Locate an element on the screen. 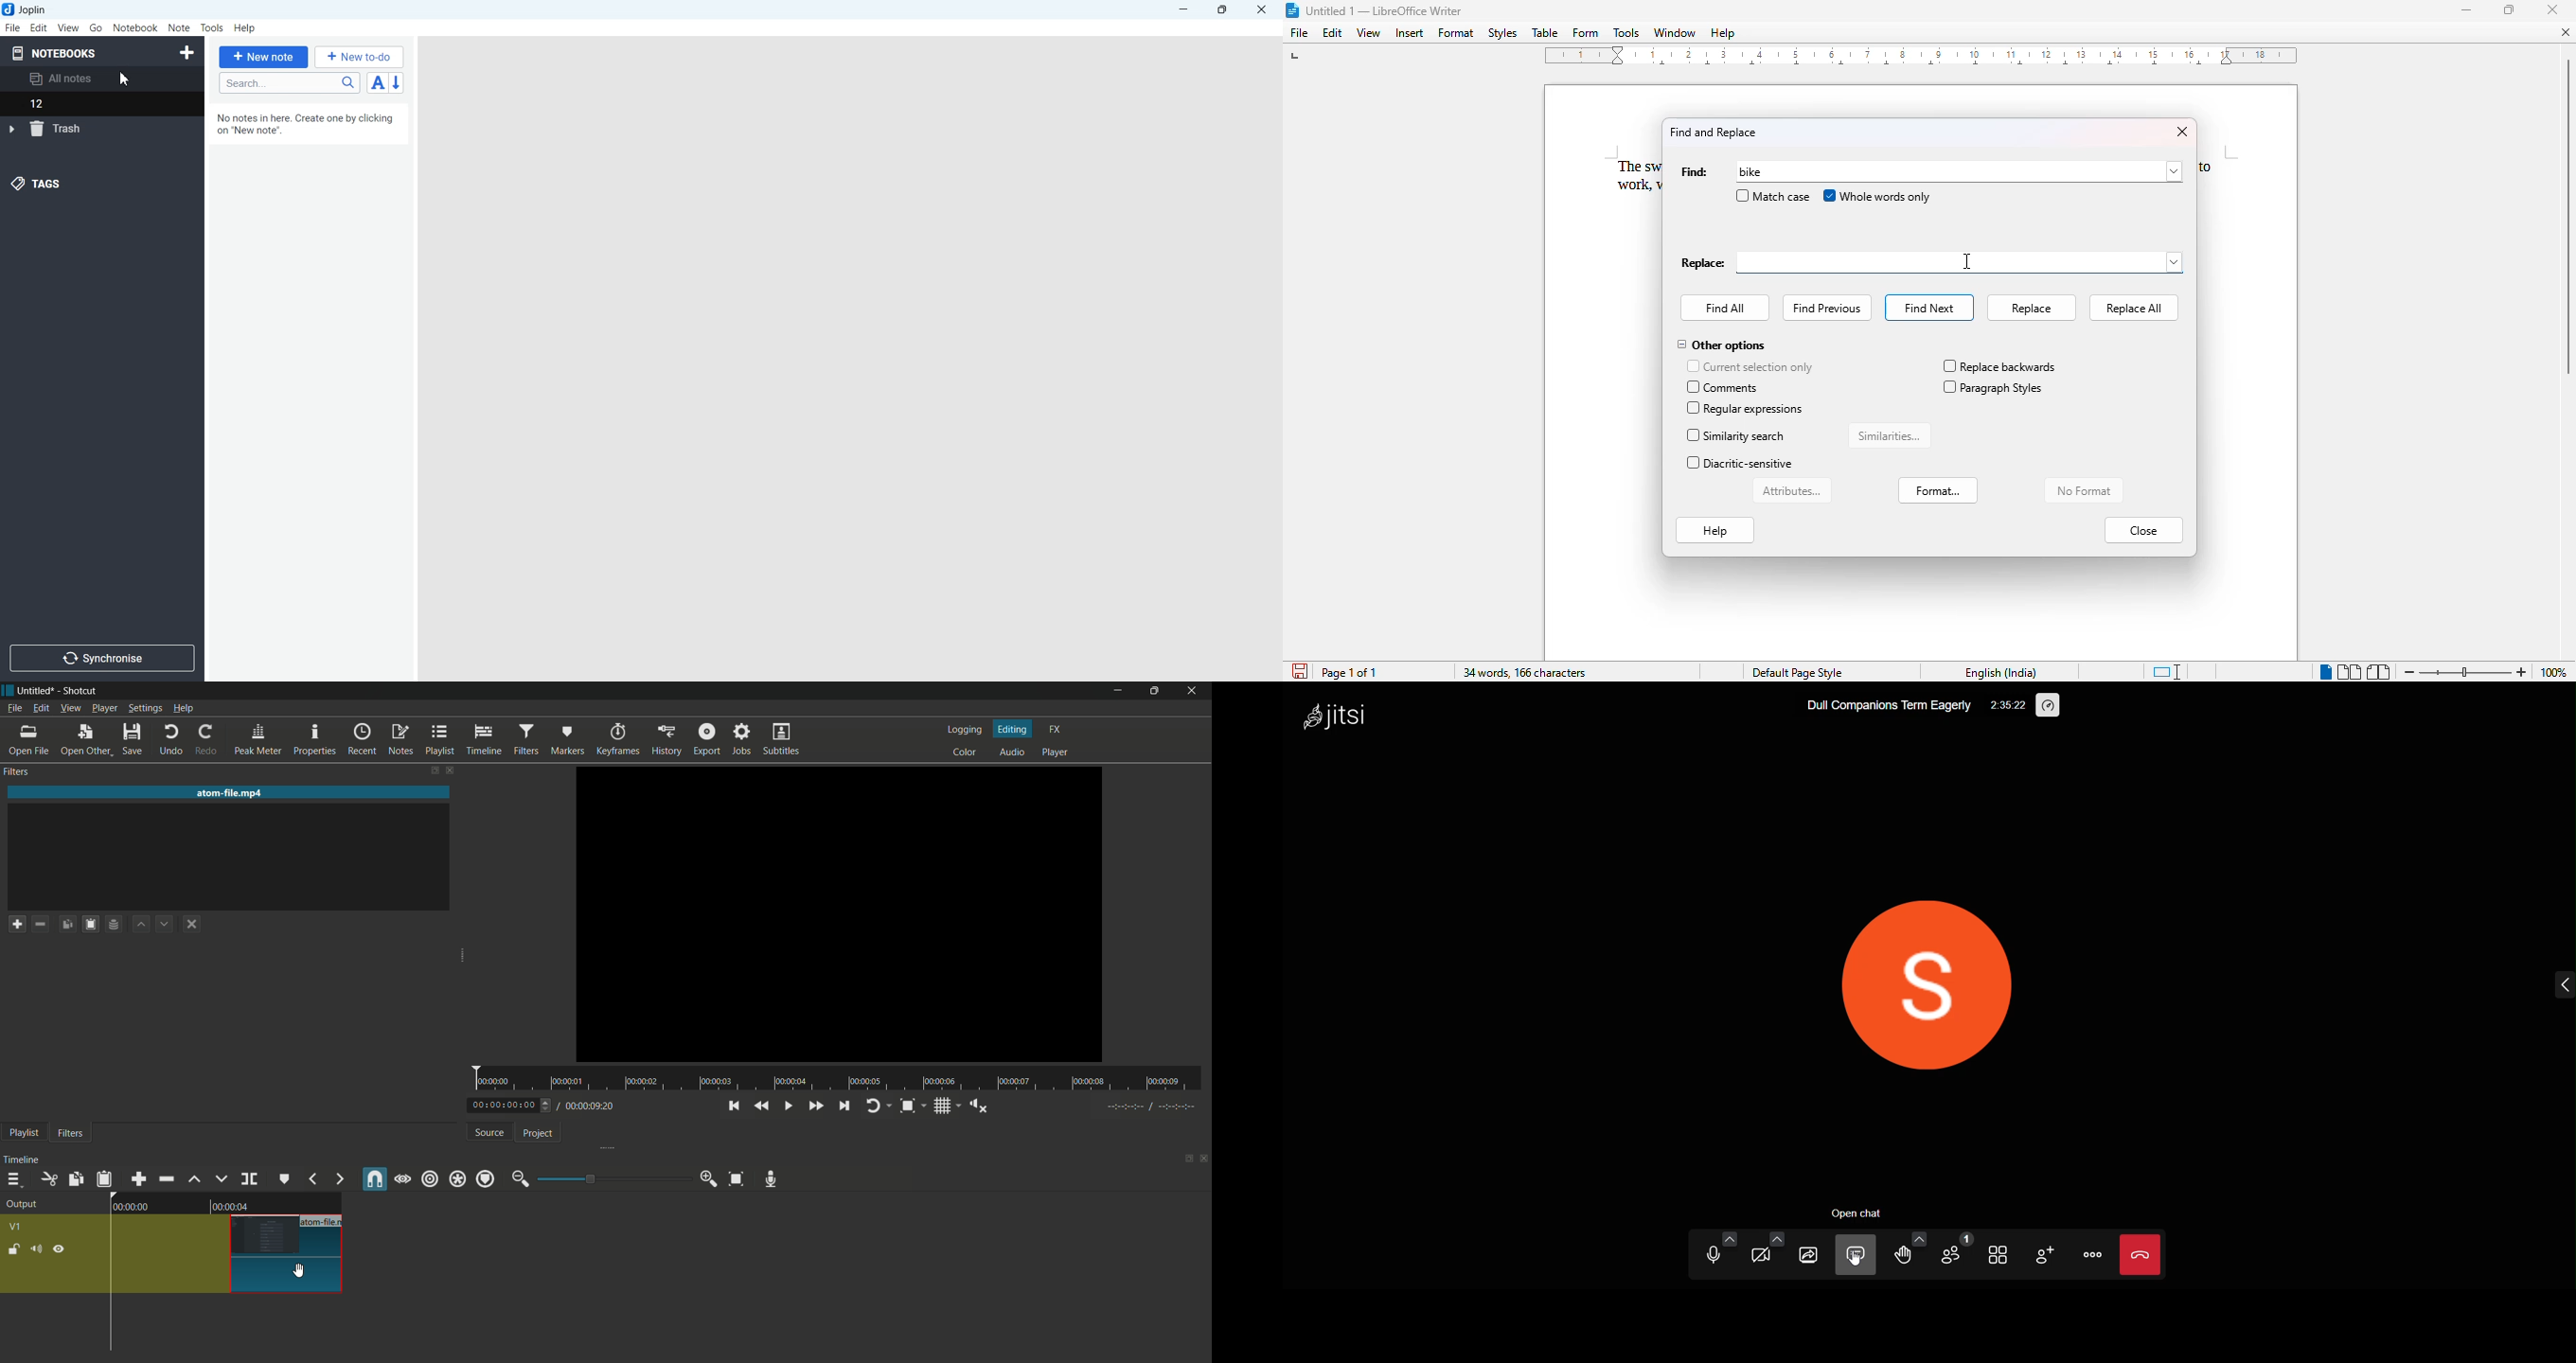  player is located at coordinates (1057, 753).